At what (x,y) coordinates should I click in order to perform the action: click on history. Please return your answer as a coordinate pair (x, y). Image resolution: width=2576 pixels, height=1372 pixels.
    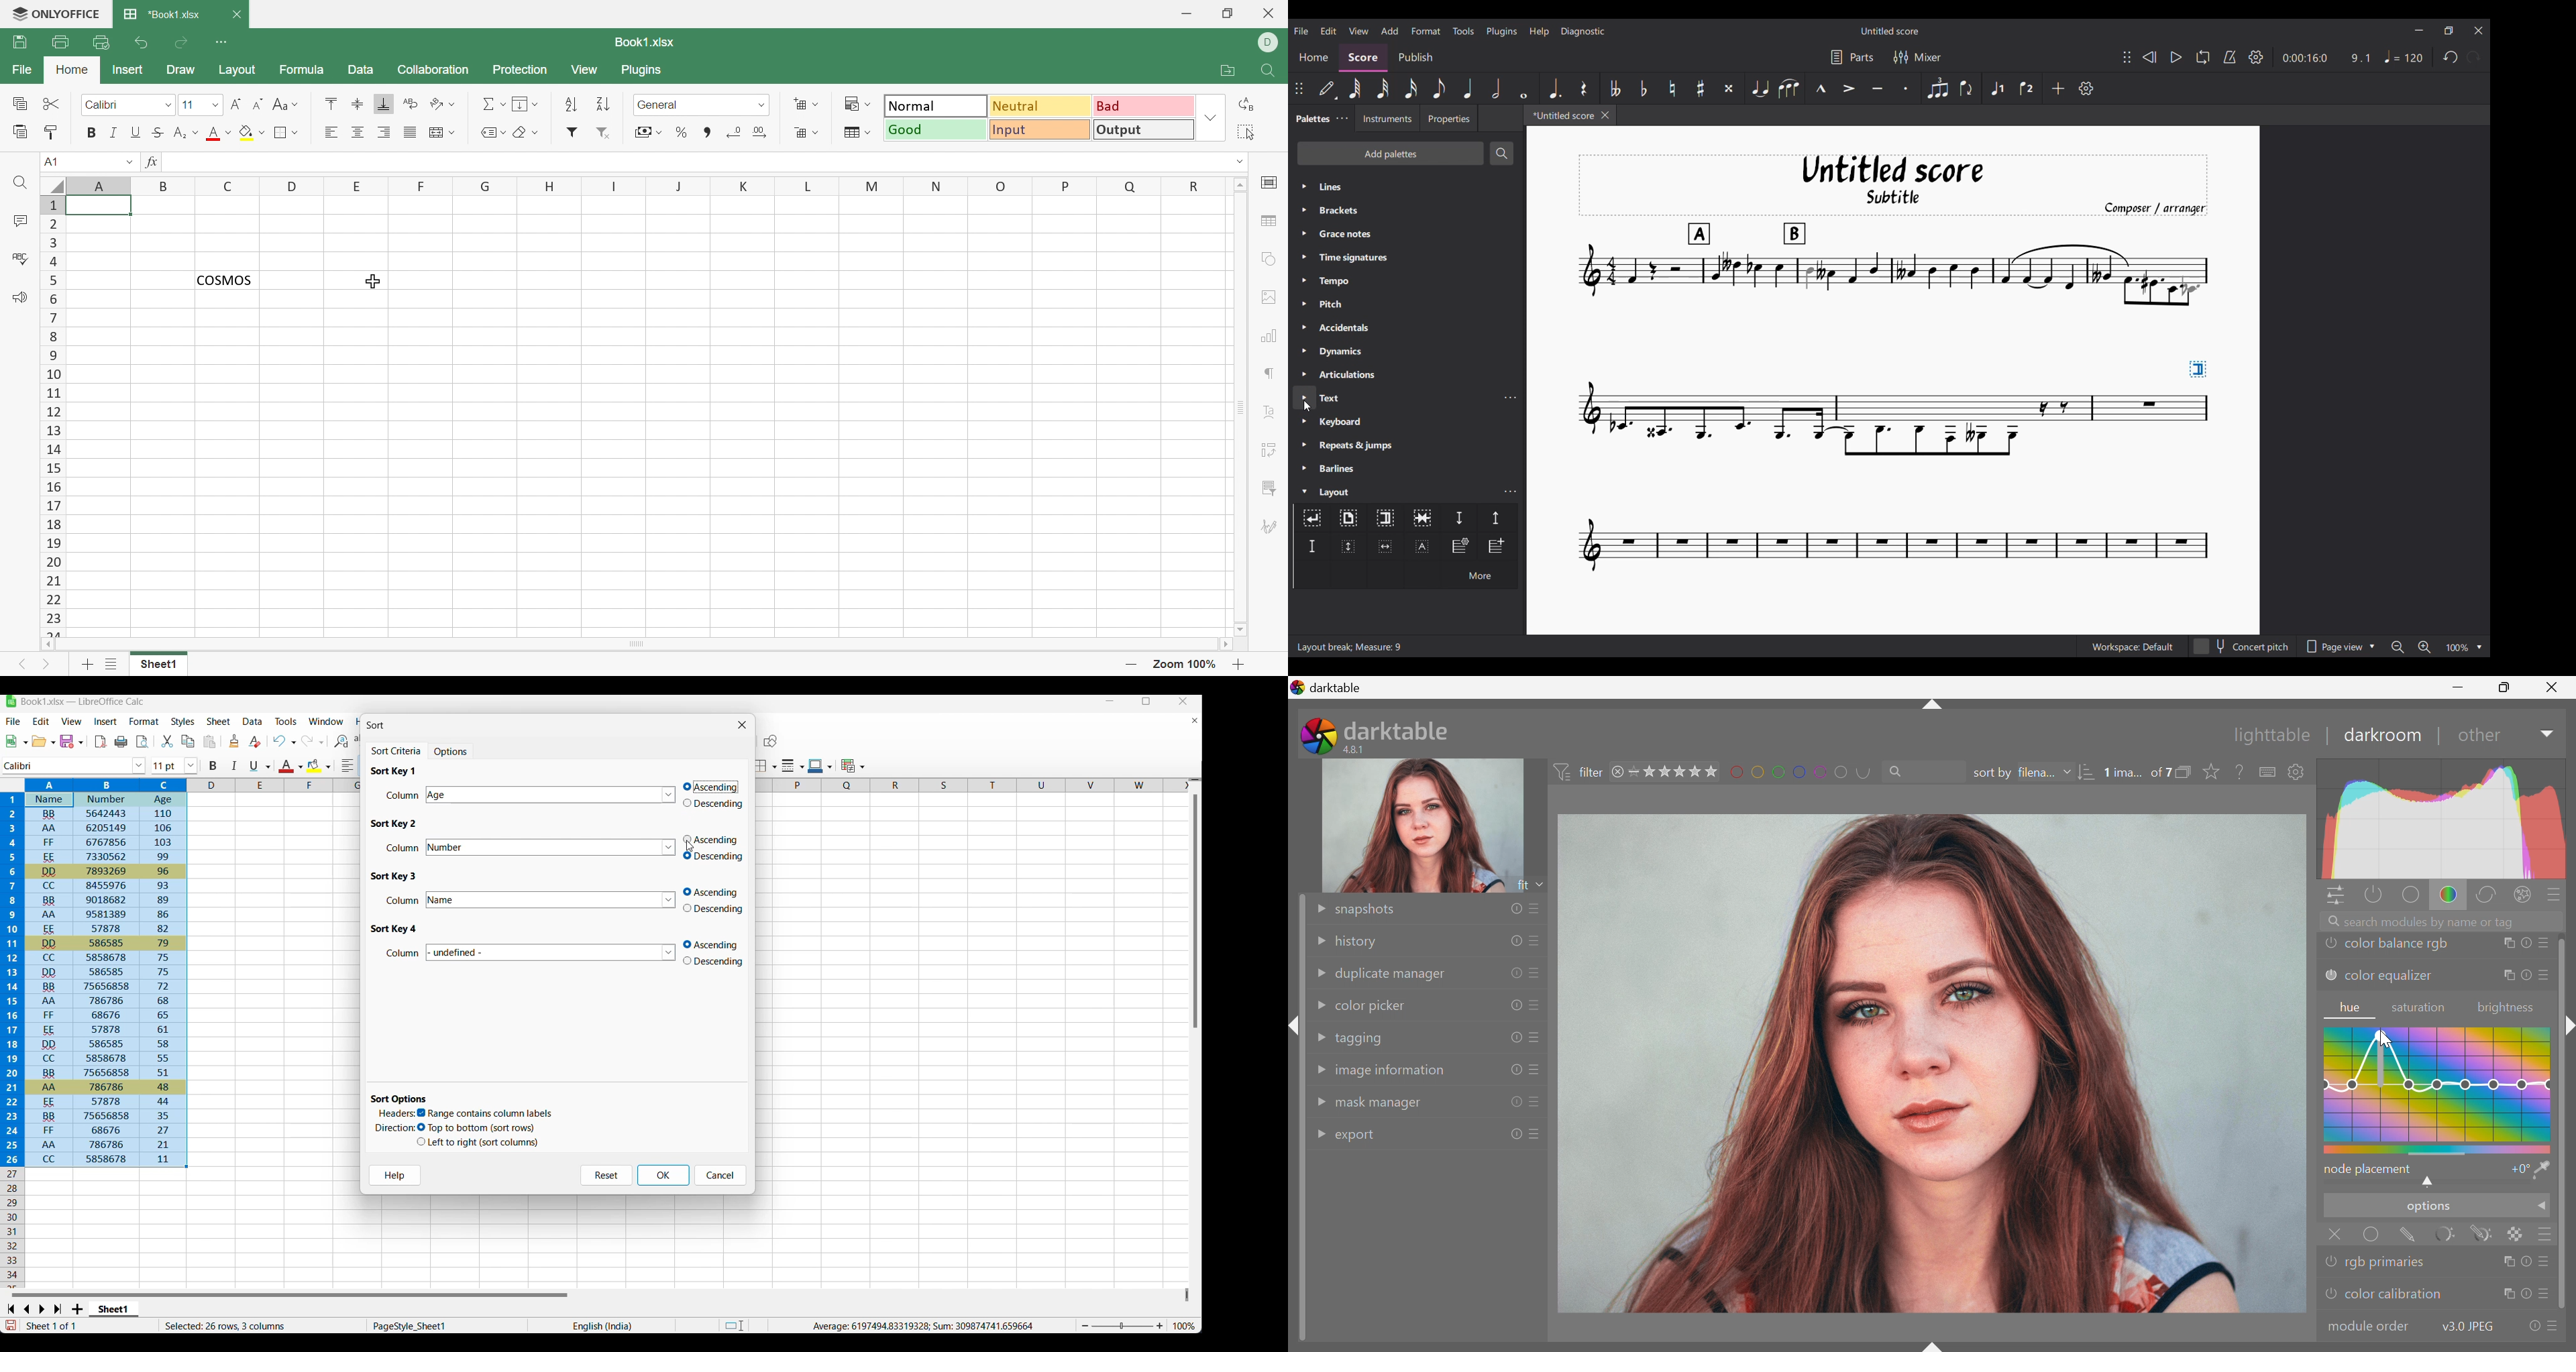
    Looking at the image, I should click on (1360, 942).